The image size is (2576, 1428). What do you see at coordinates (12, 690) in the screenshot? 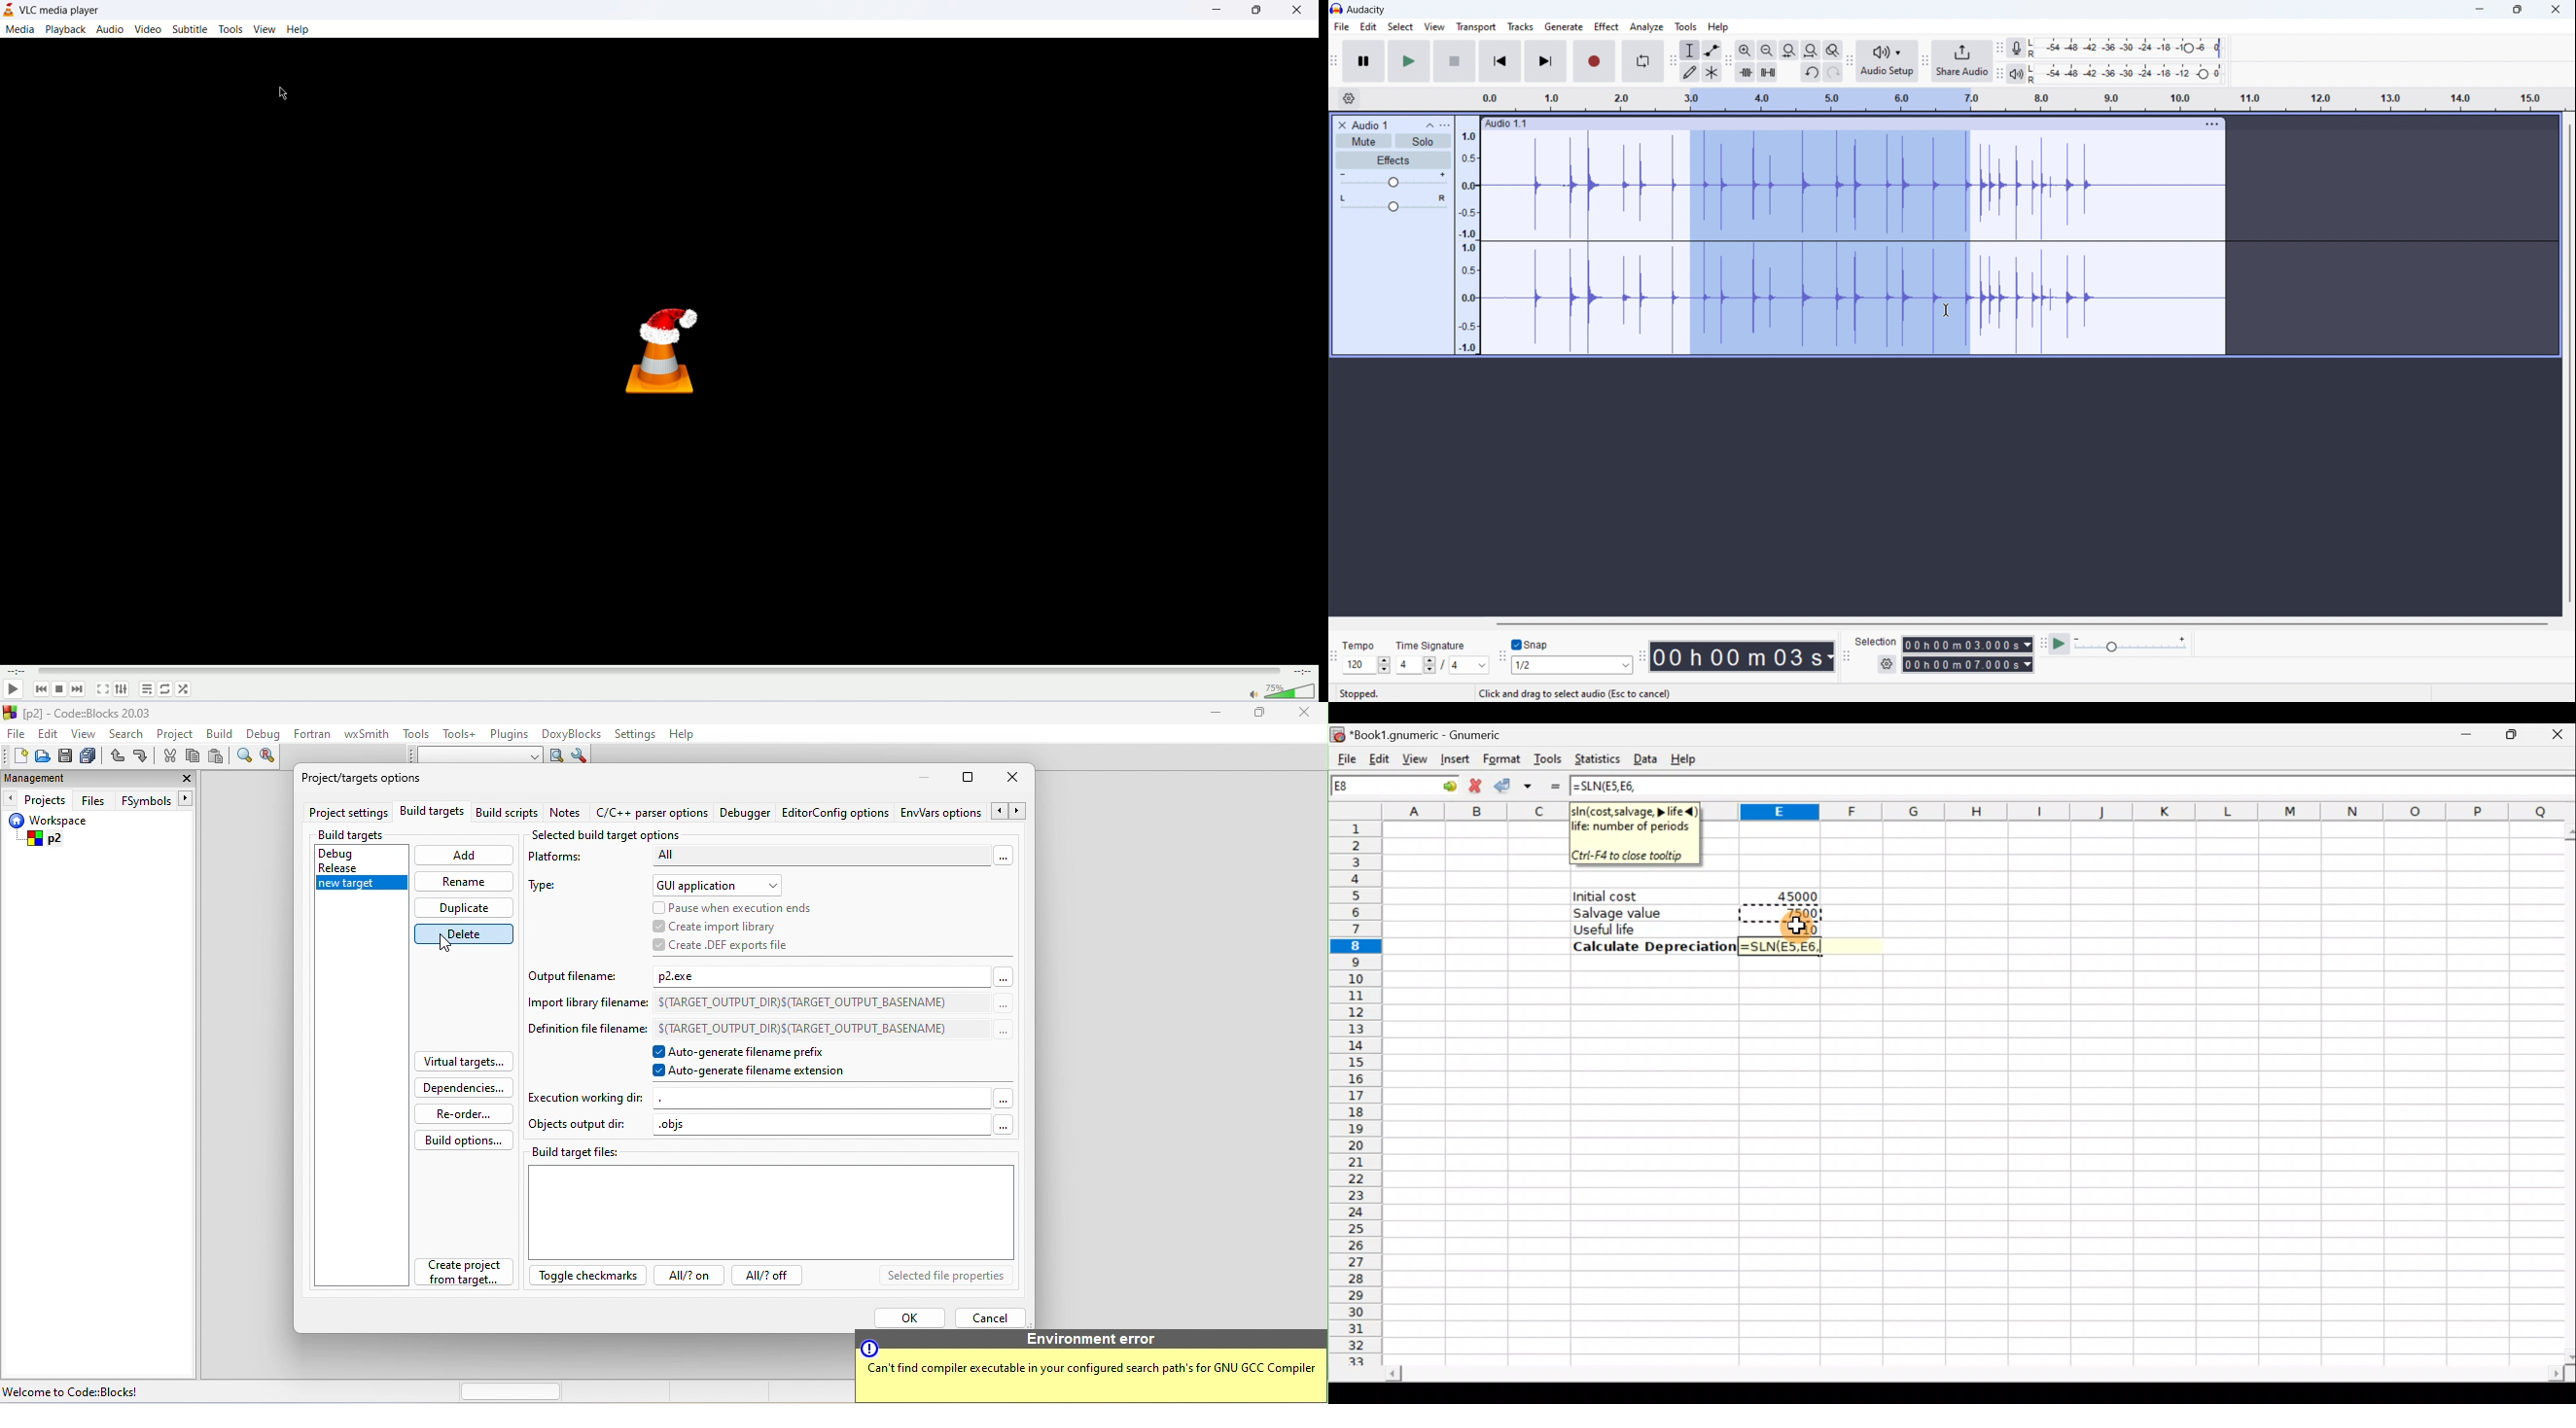
I see `play/pause` at bounding box center [12, 690].